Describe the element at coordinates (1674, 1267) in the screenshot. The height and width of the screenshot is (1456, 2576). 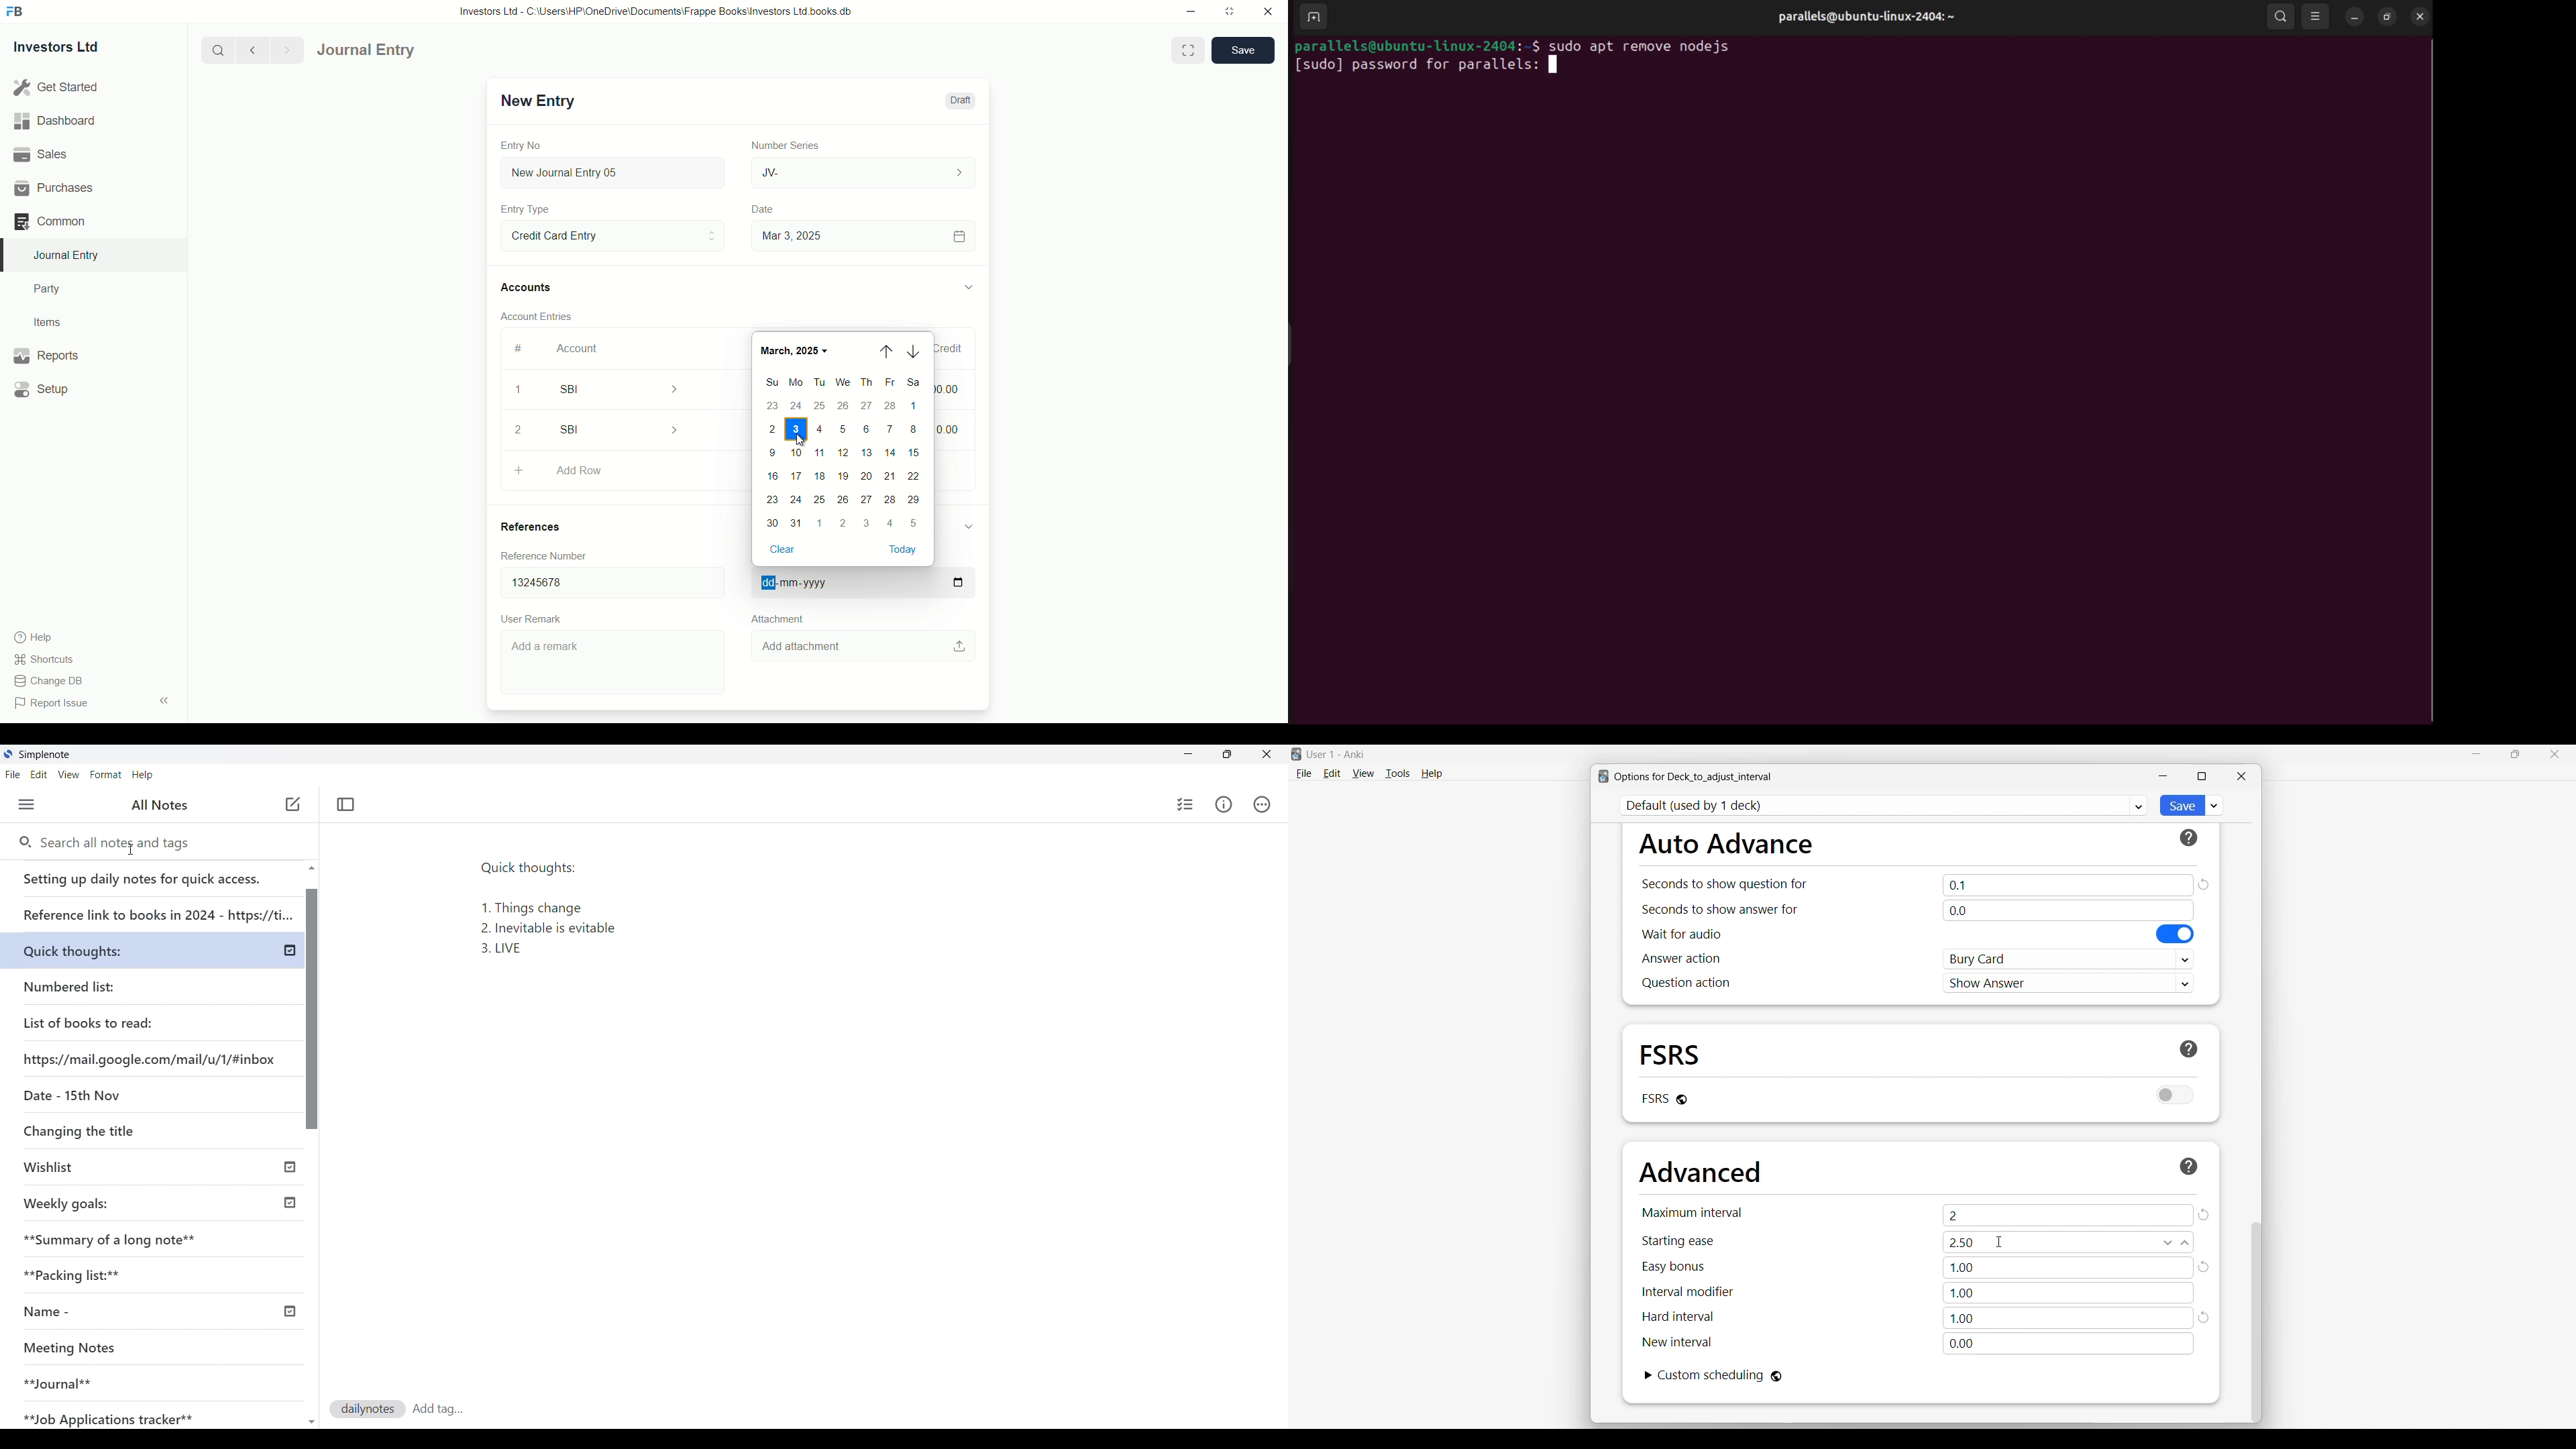
I see `Indicates easy bonus` at that location.